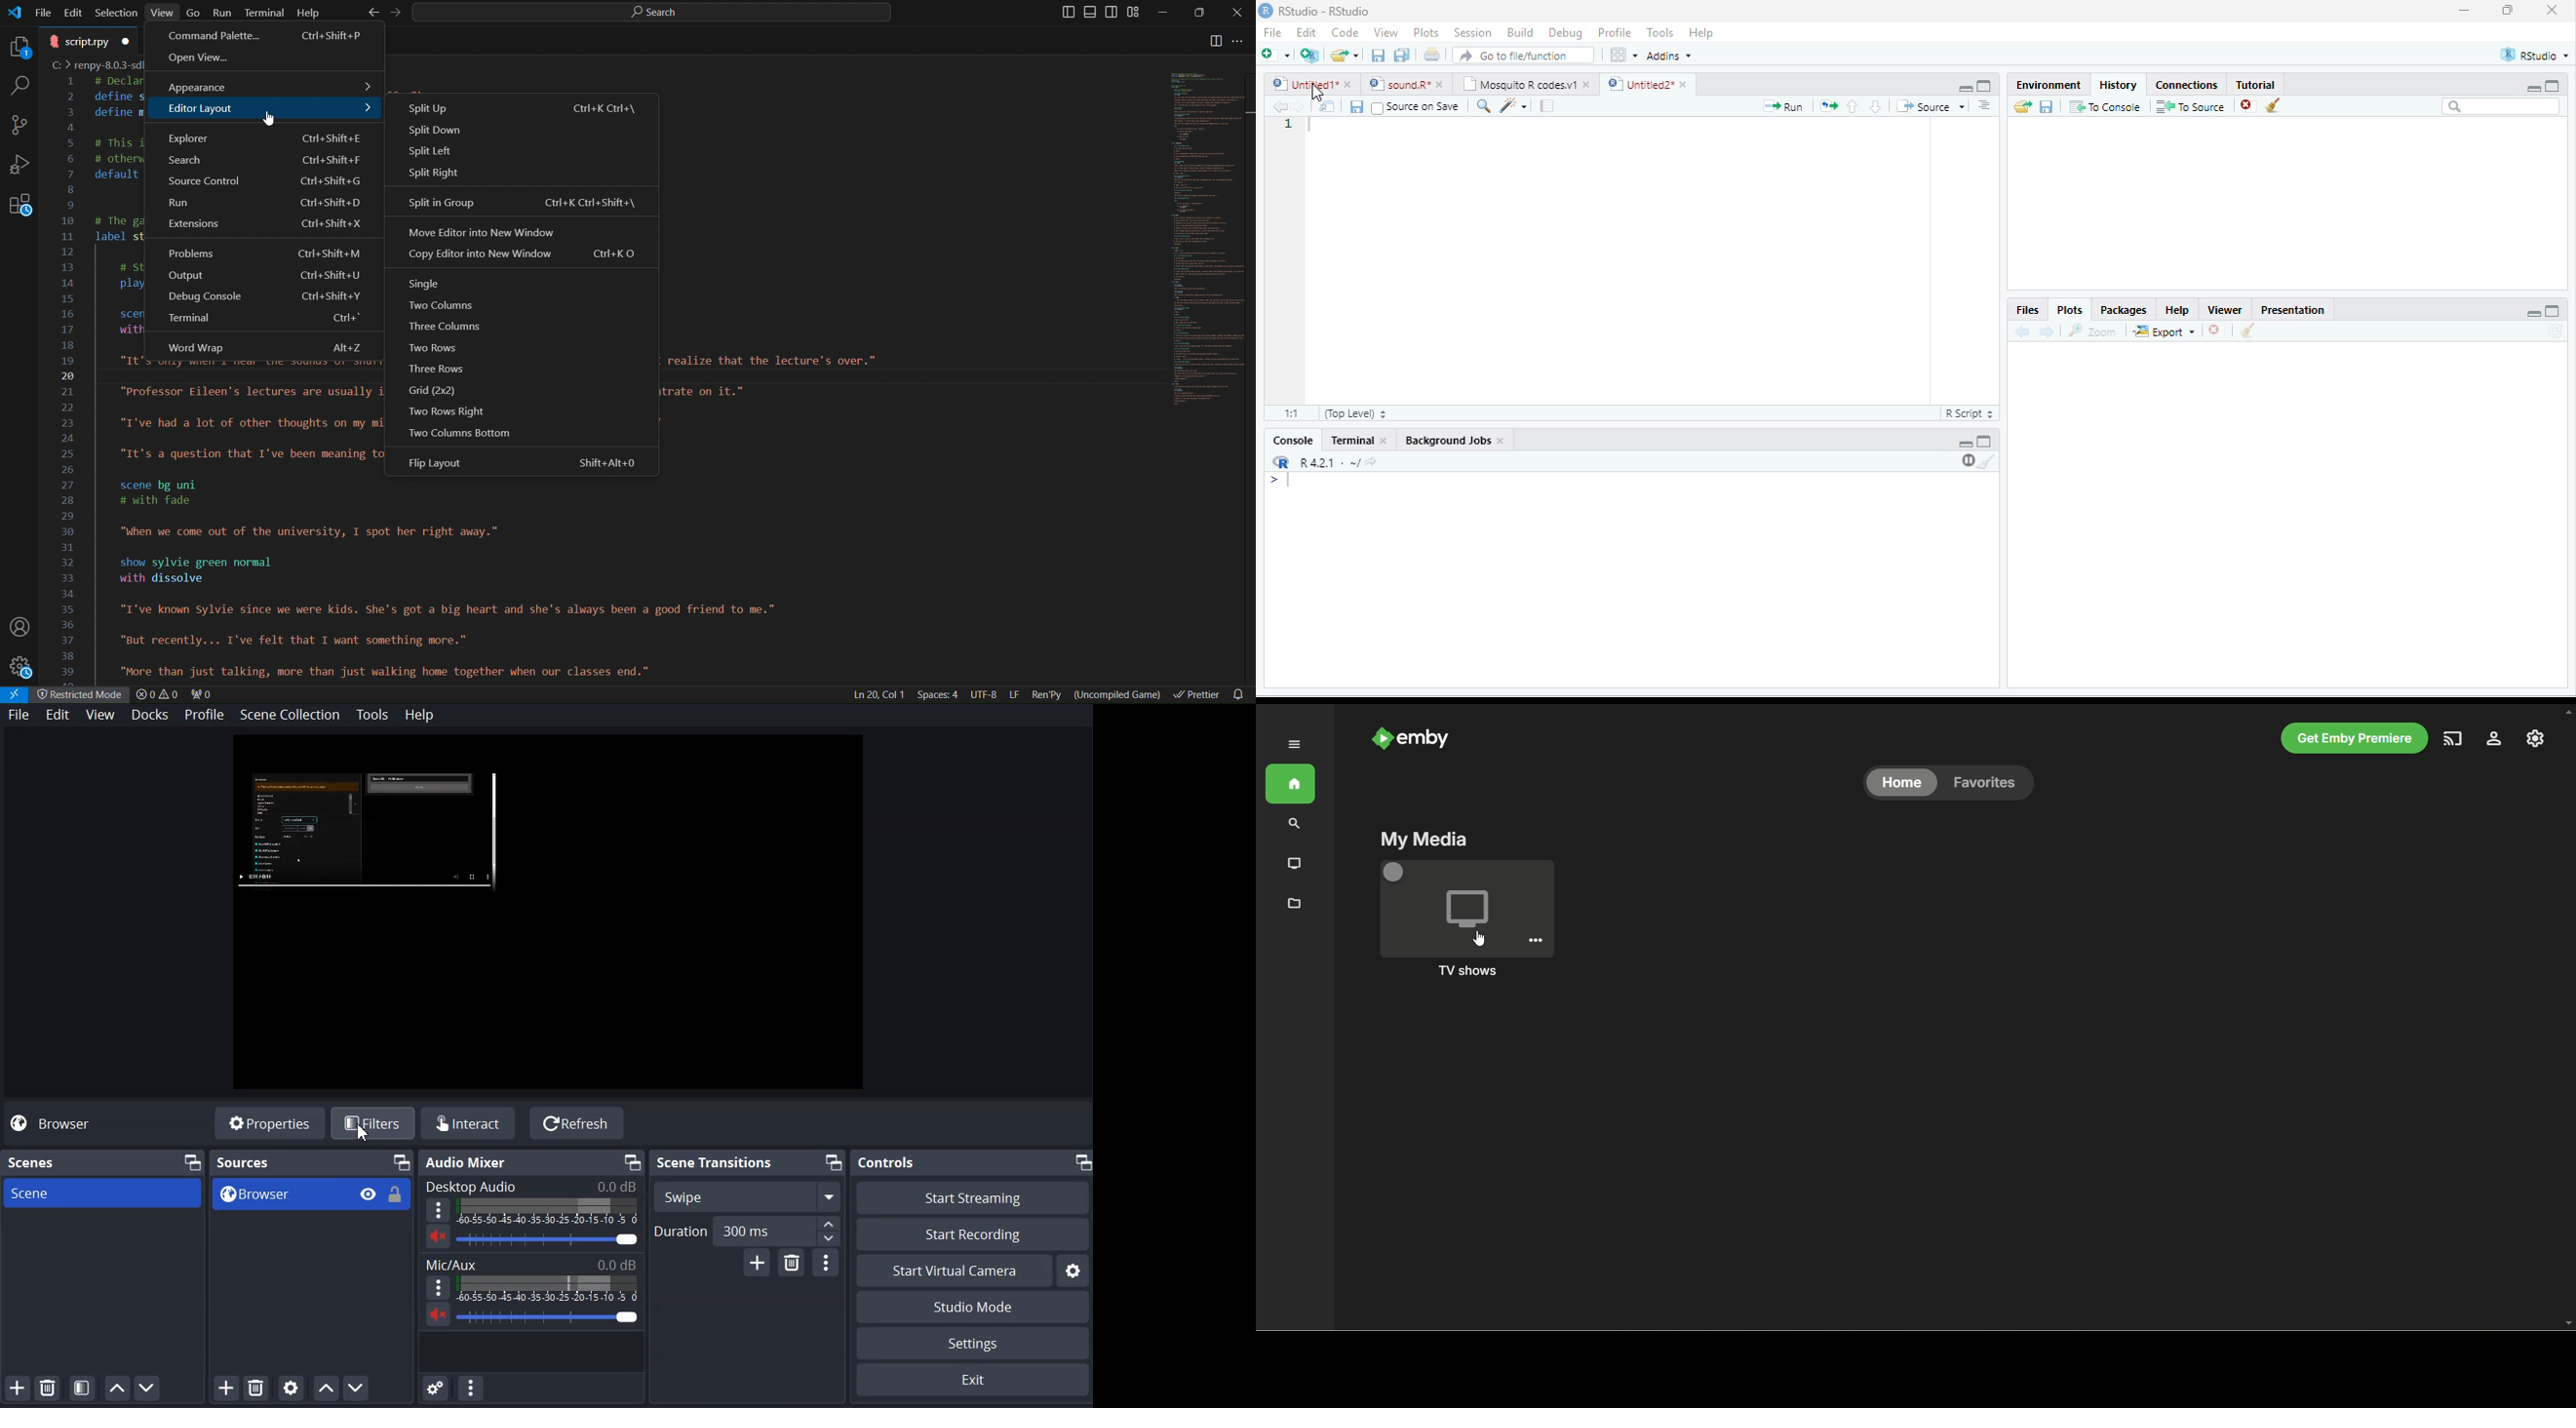 The height and width of the screenshot is (1428, 2576). What do you see at coordinates (2049, 84) in the screenshot?
I see `Environment` at bounding box center [2049, 84].